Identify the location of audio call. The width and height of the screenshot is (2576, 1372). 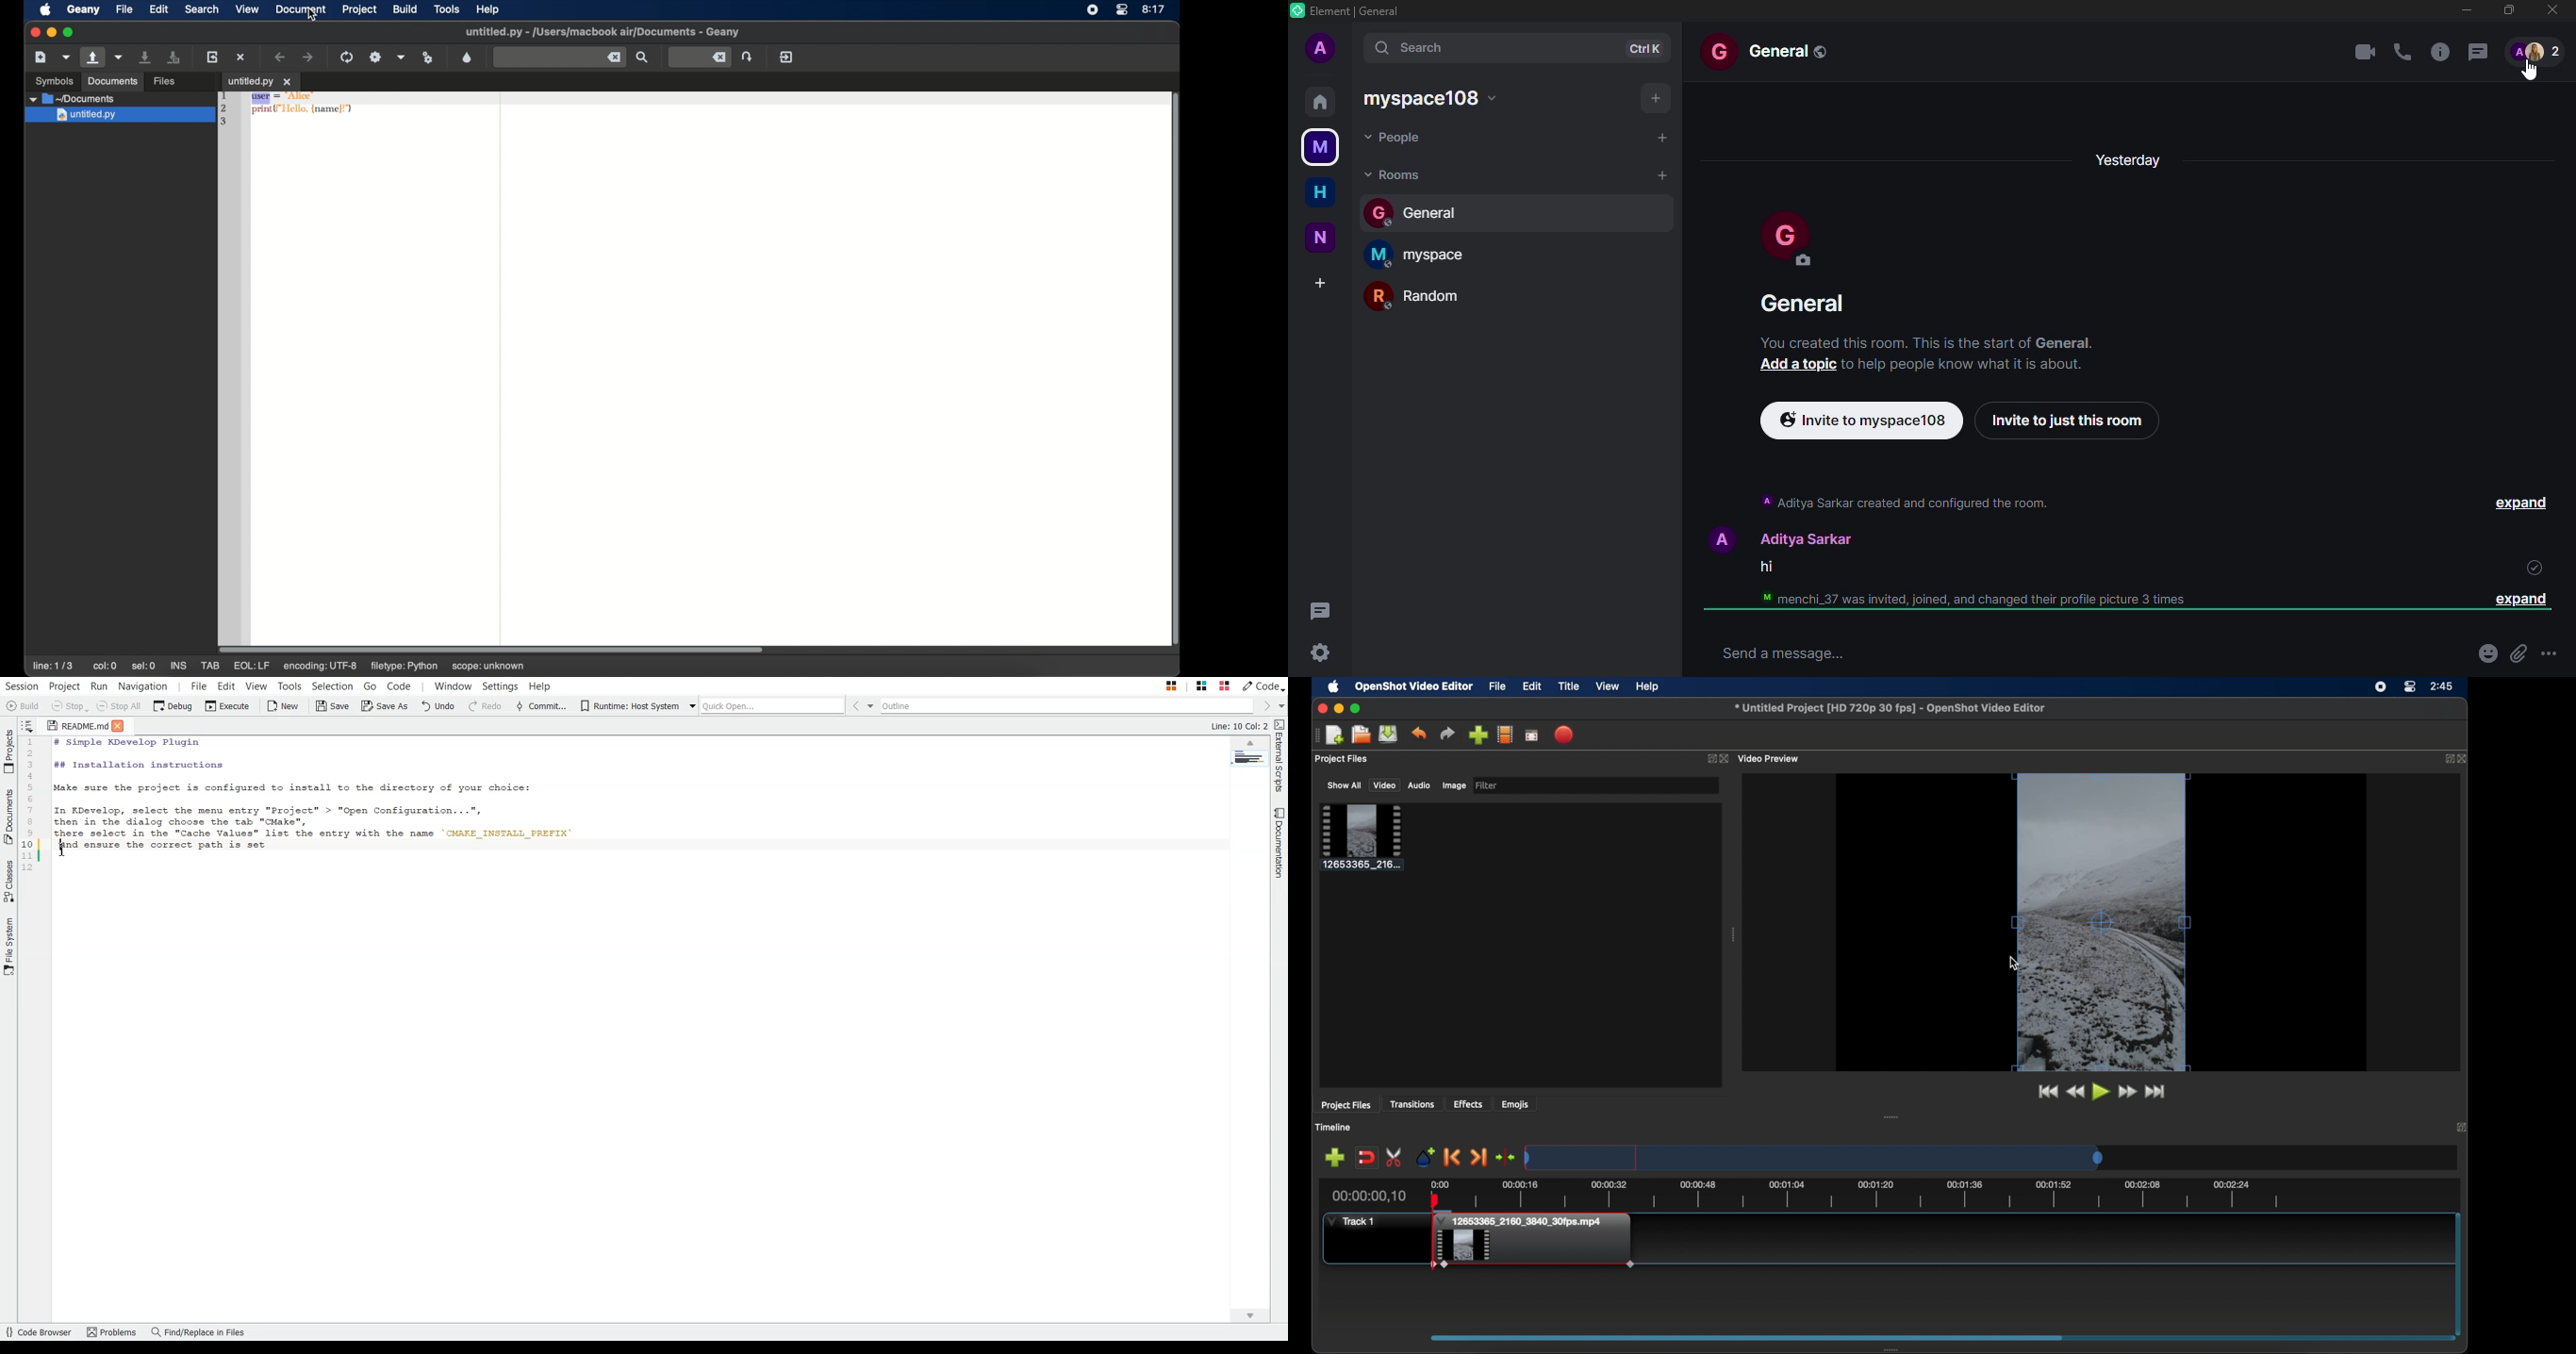
(2402, 52).